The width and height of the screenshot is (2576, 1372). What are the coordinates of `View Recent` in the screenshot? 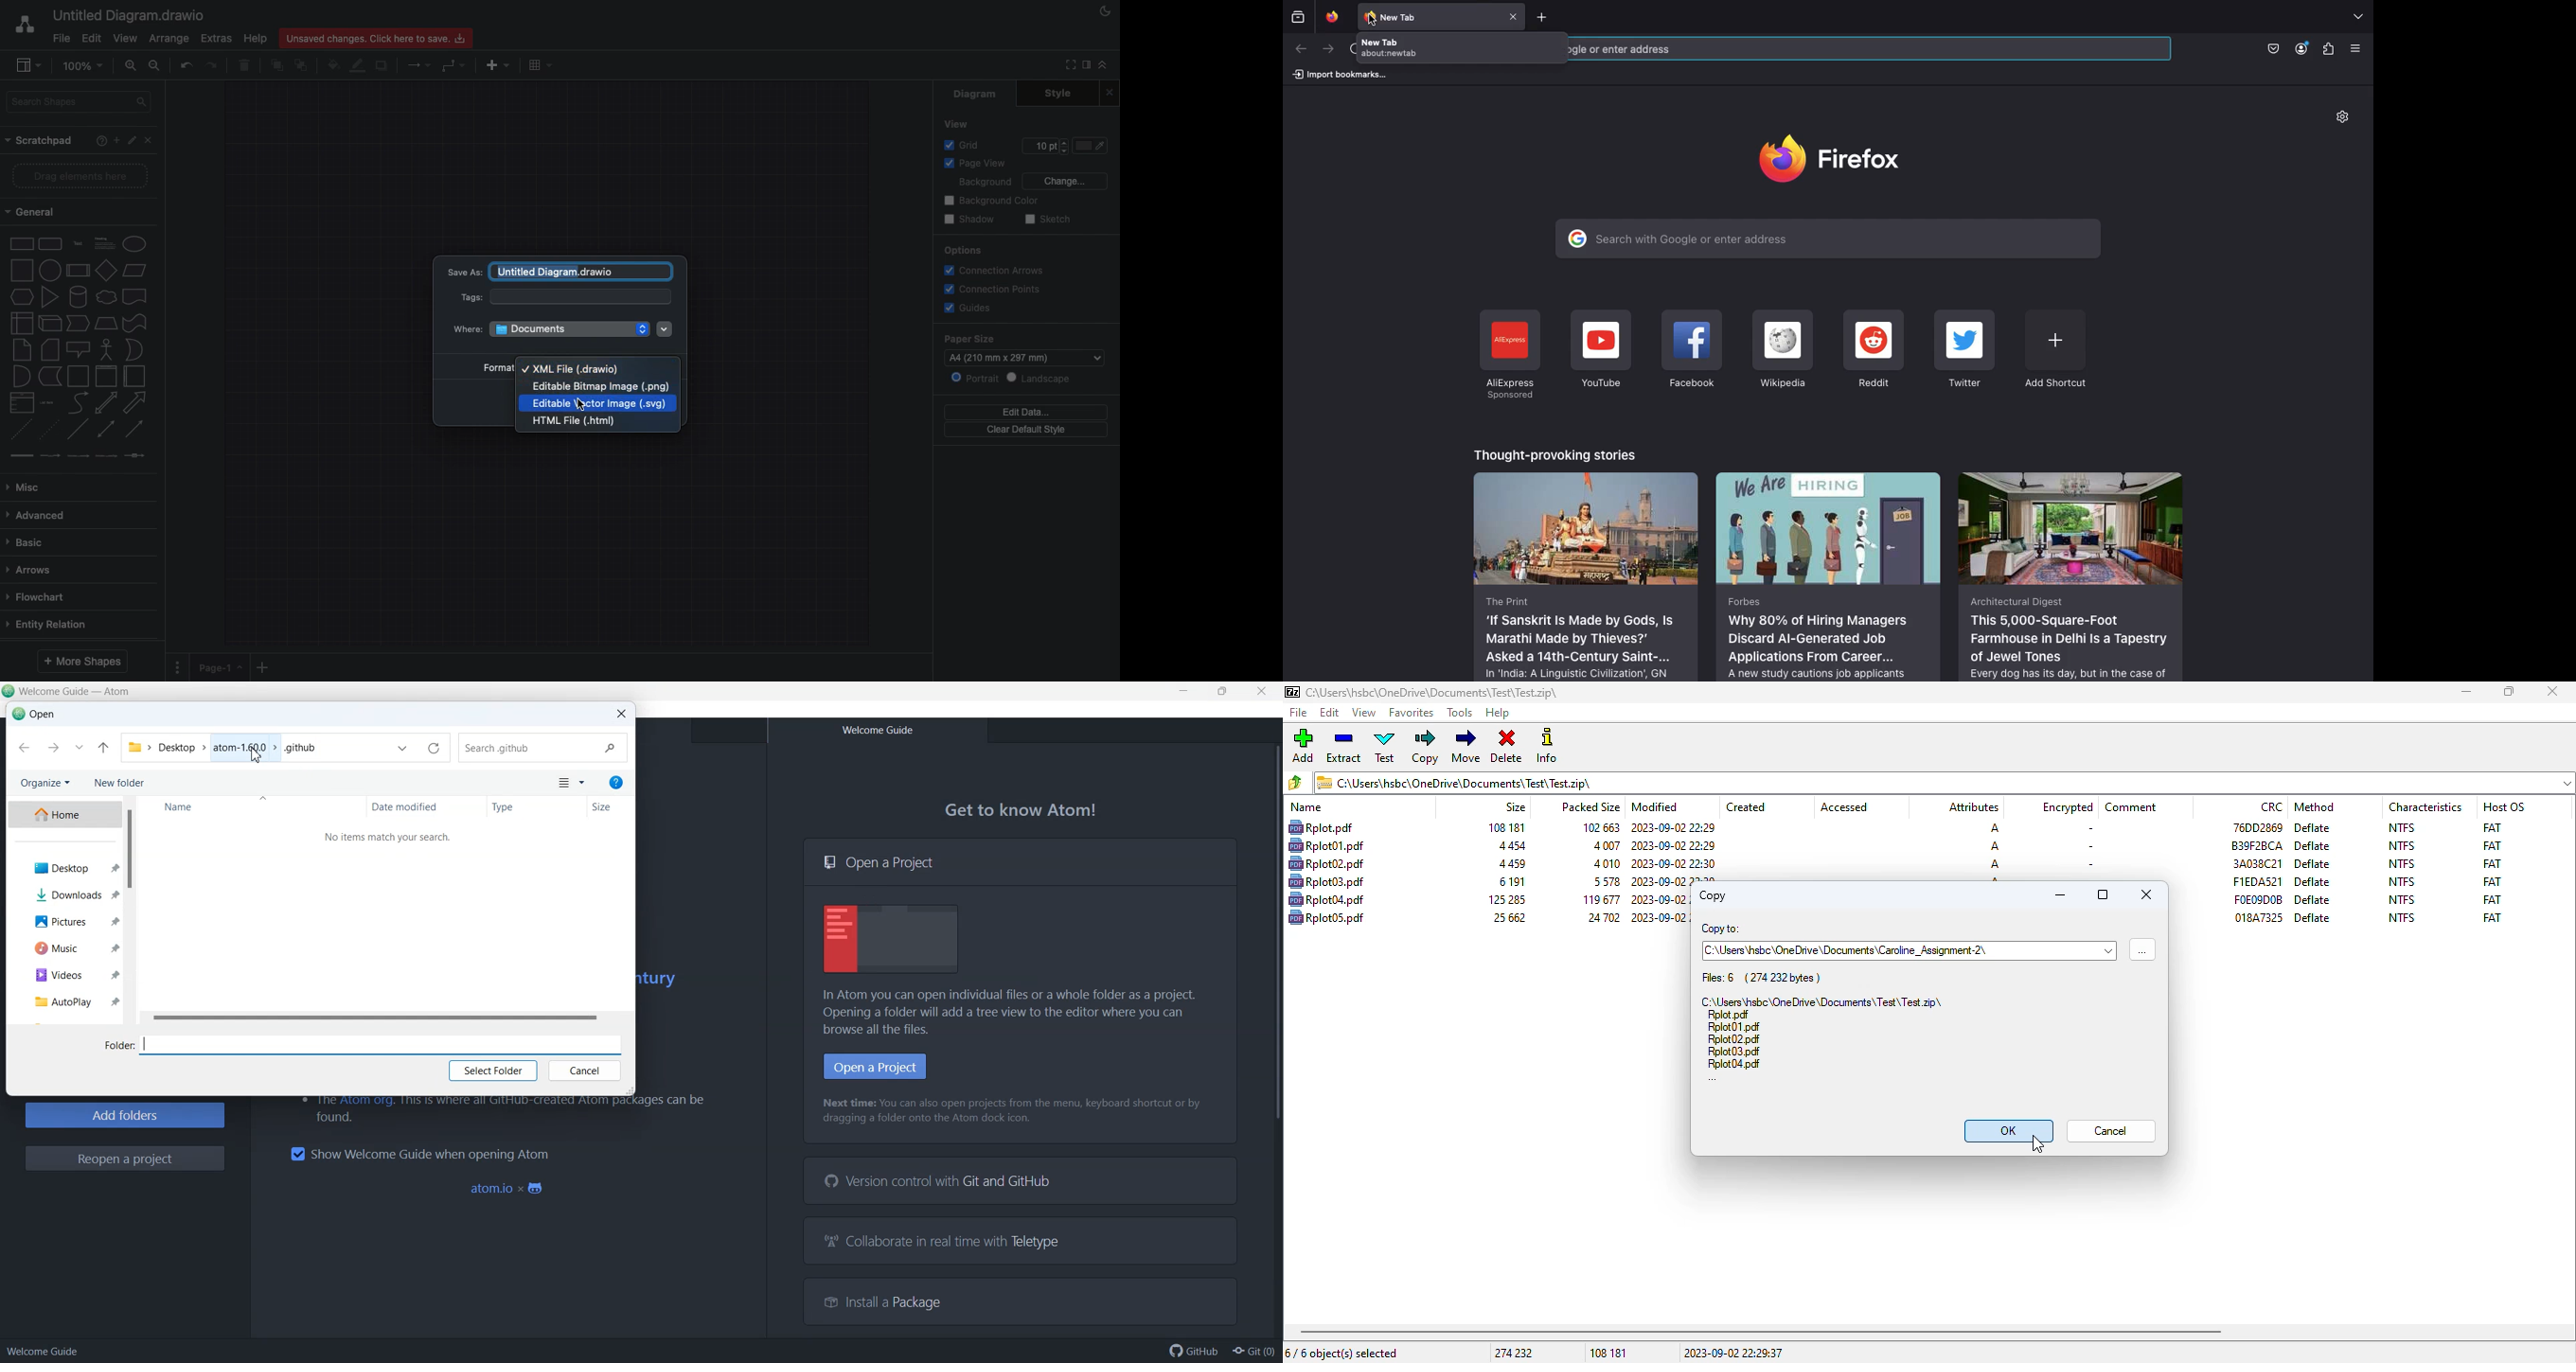 It's located at (1298, 16).